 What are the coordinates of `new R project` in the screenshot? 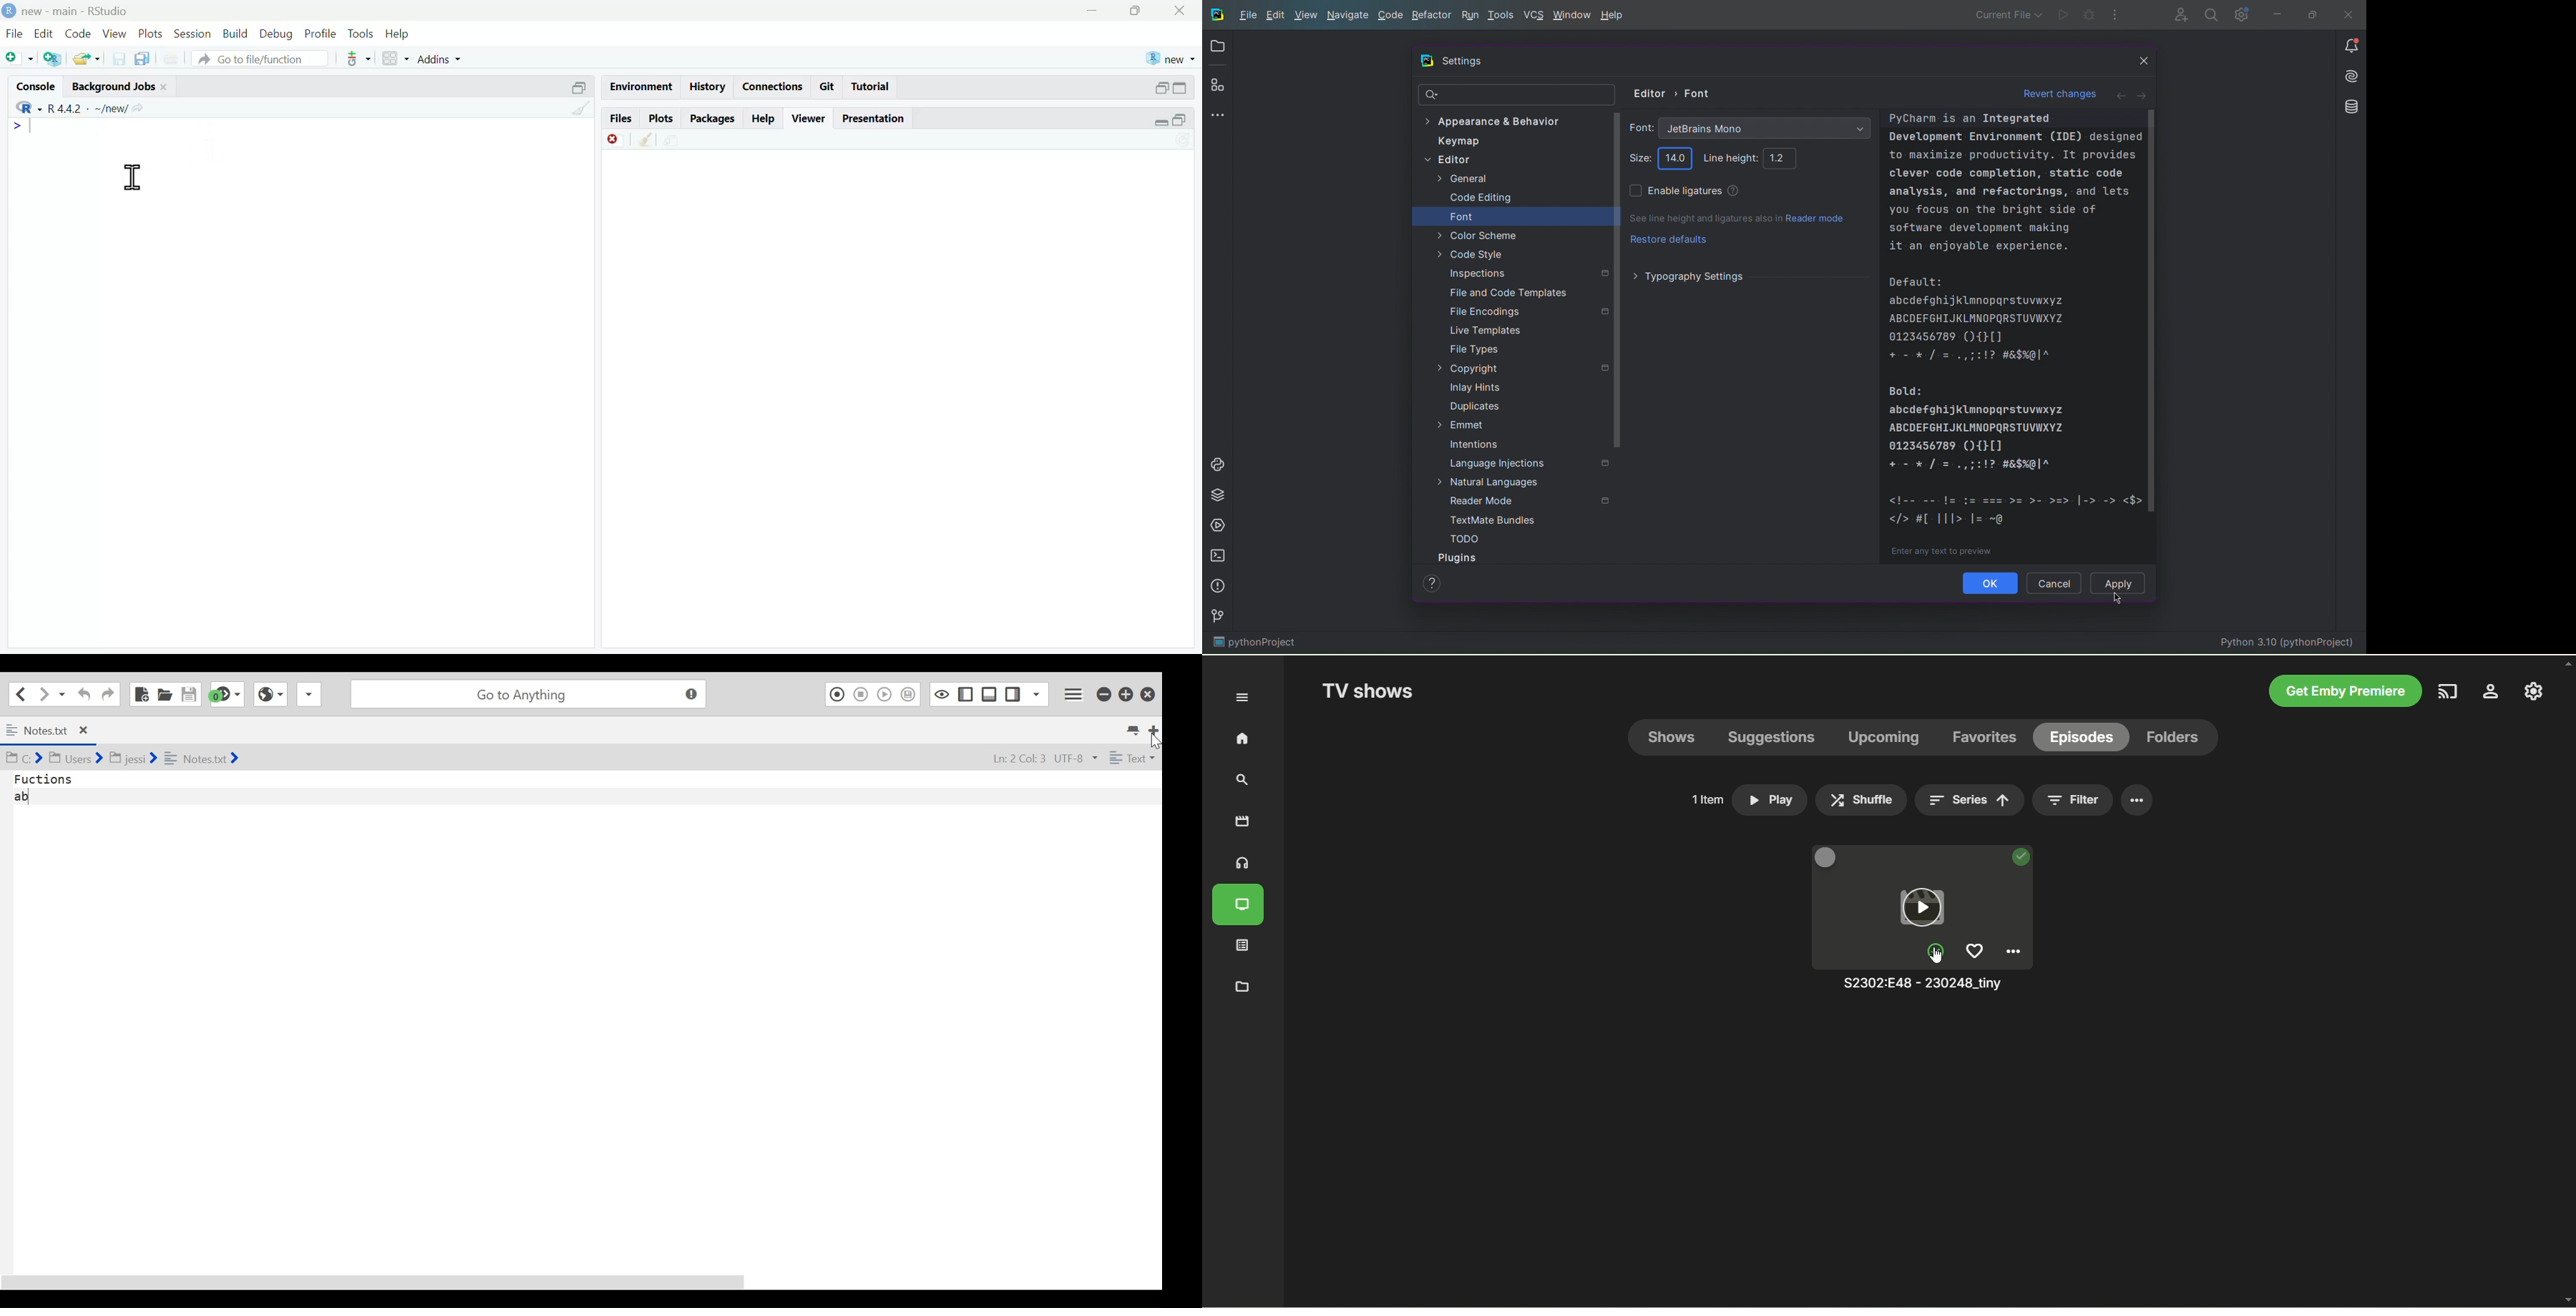 It's located at (1171, 56).